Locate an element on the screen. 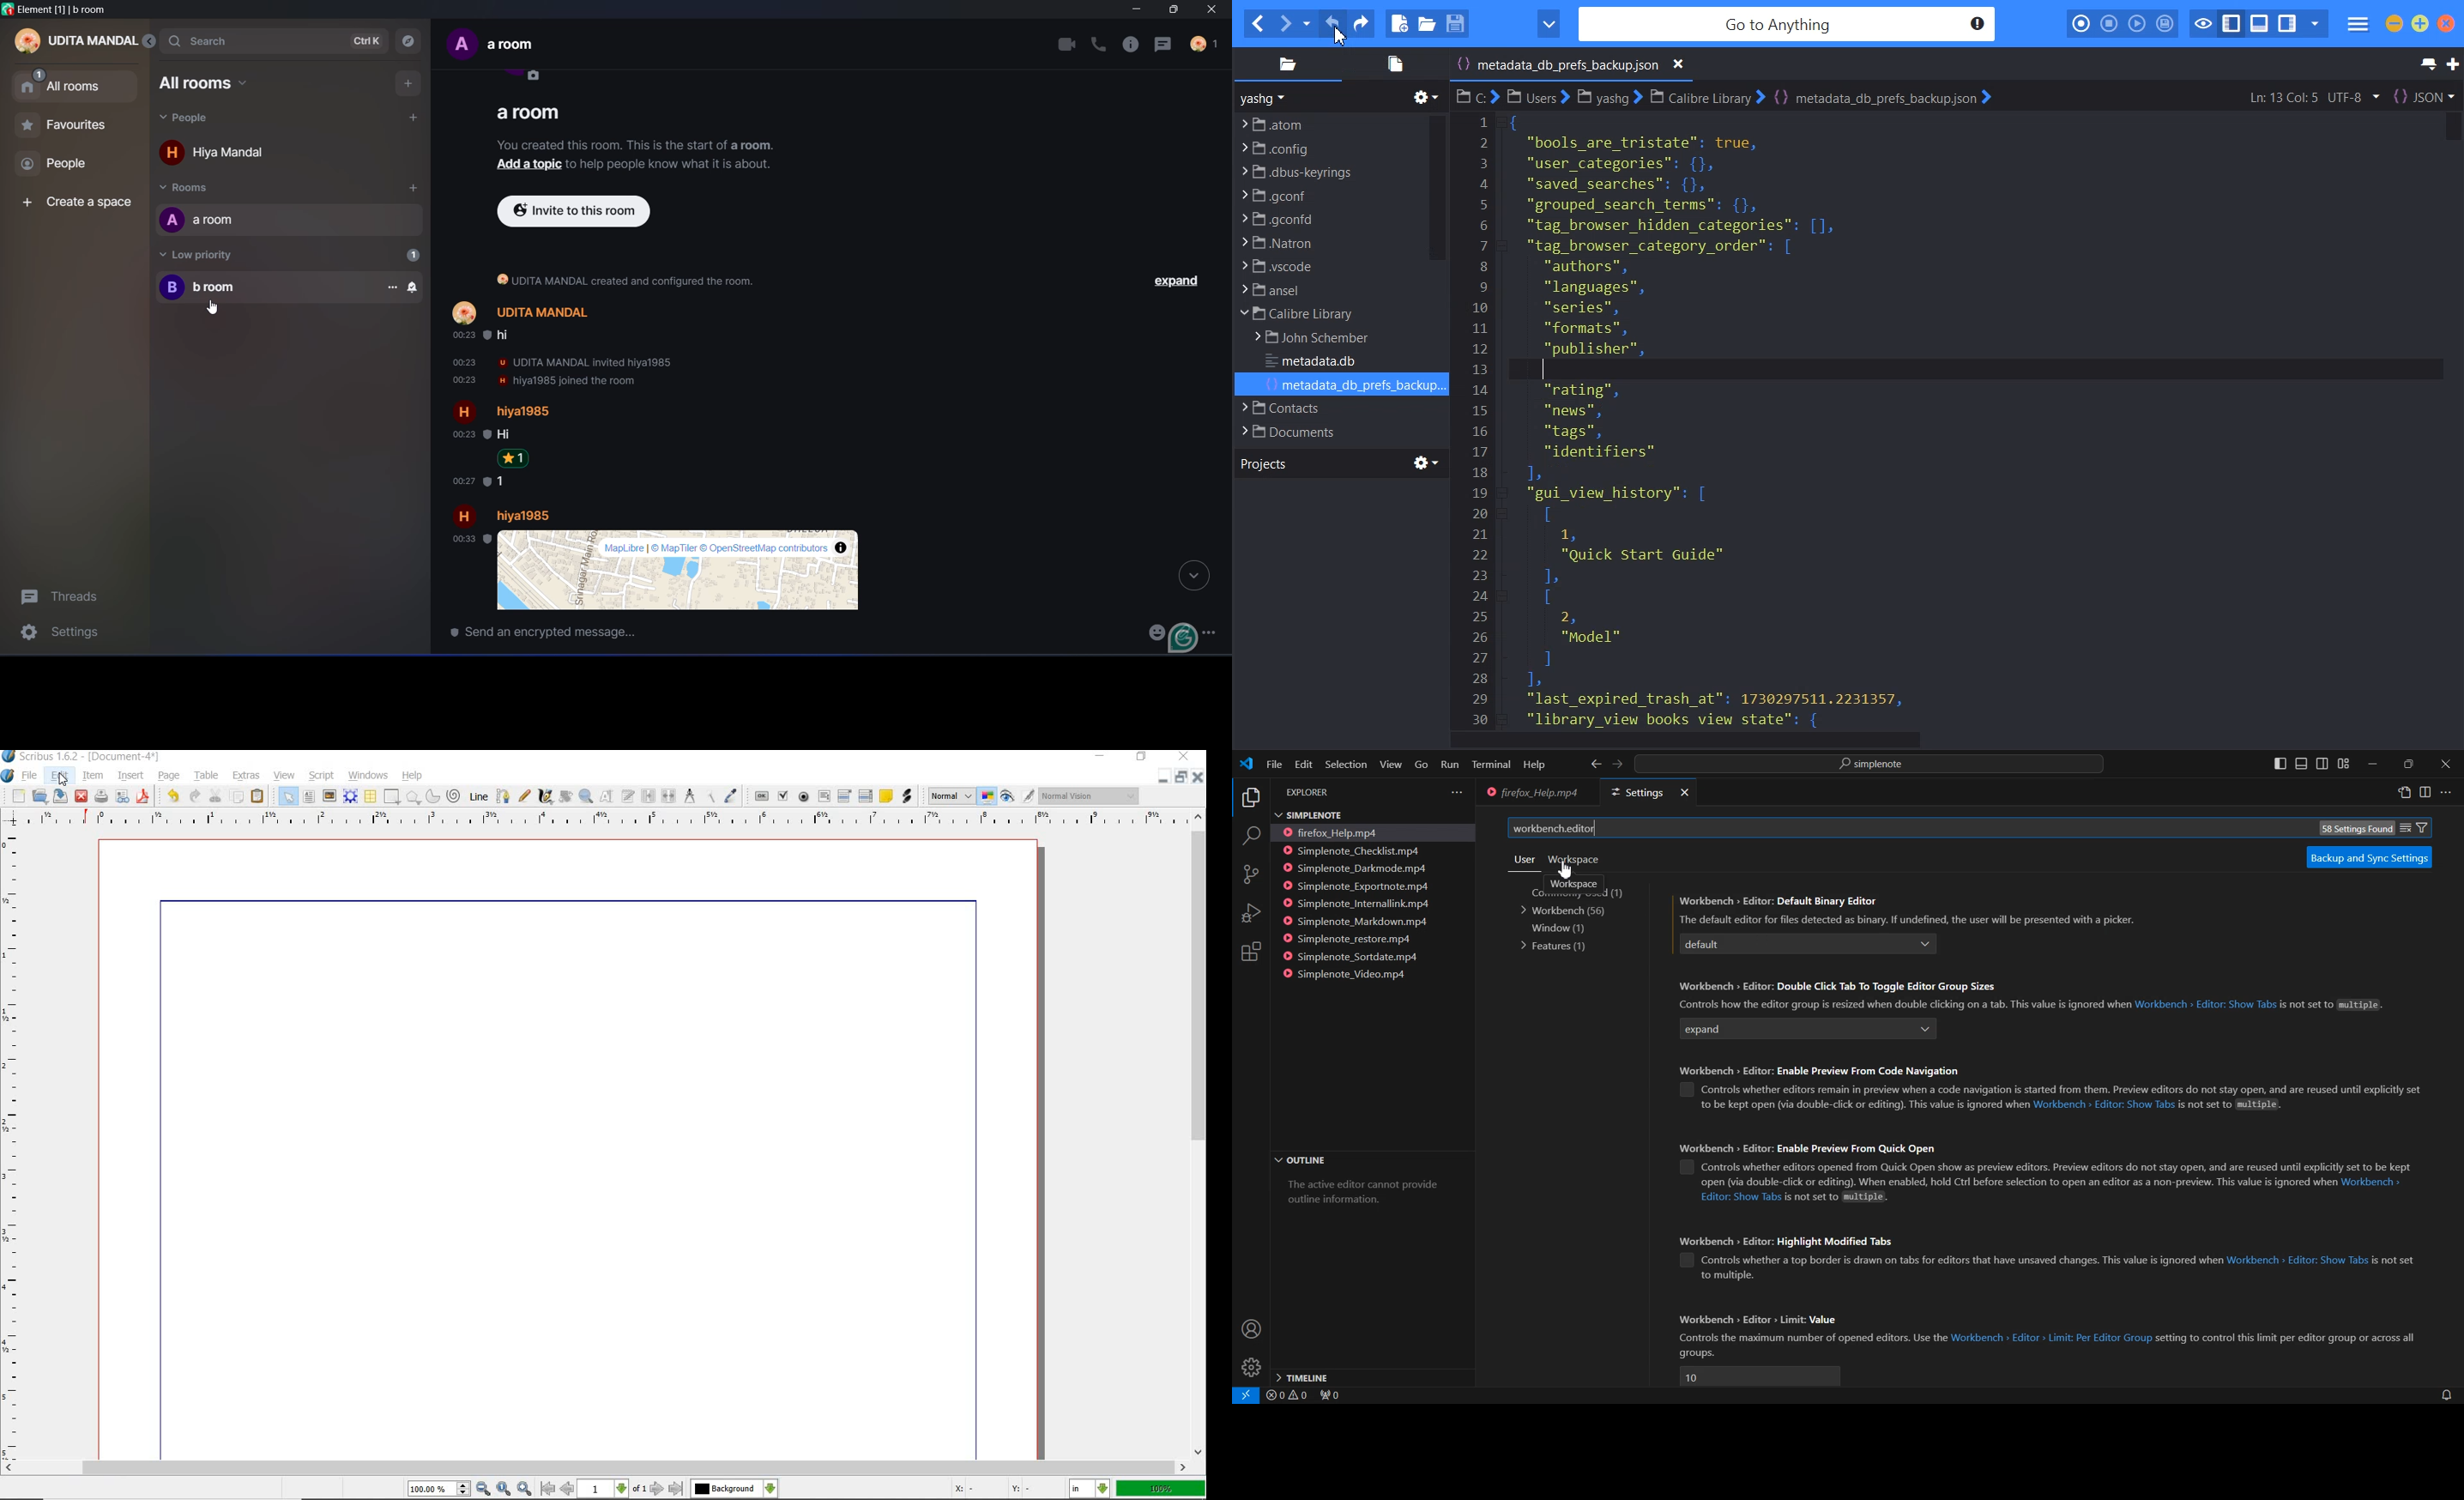  H Hiya Mandal is located at coordinates (225, 155).